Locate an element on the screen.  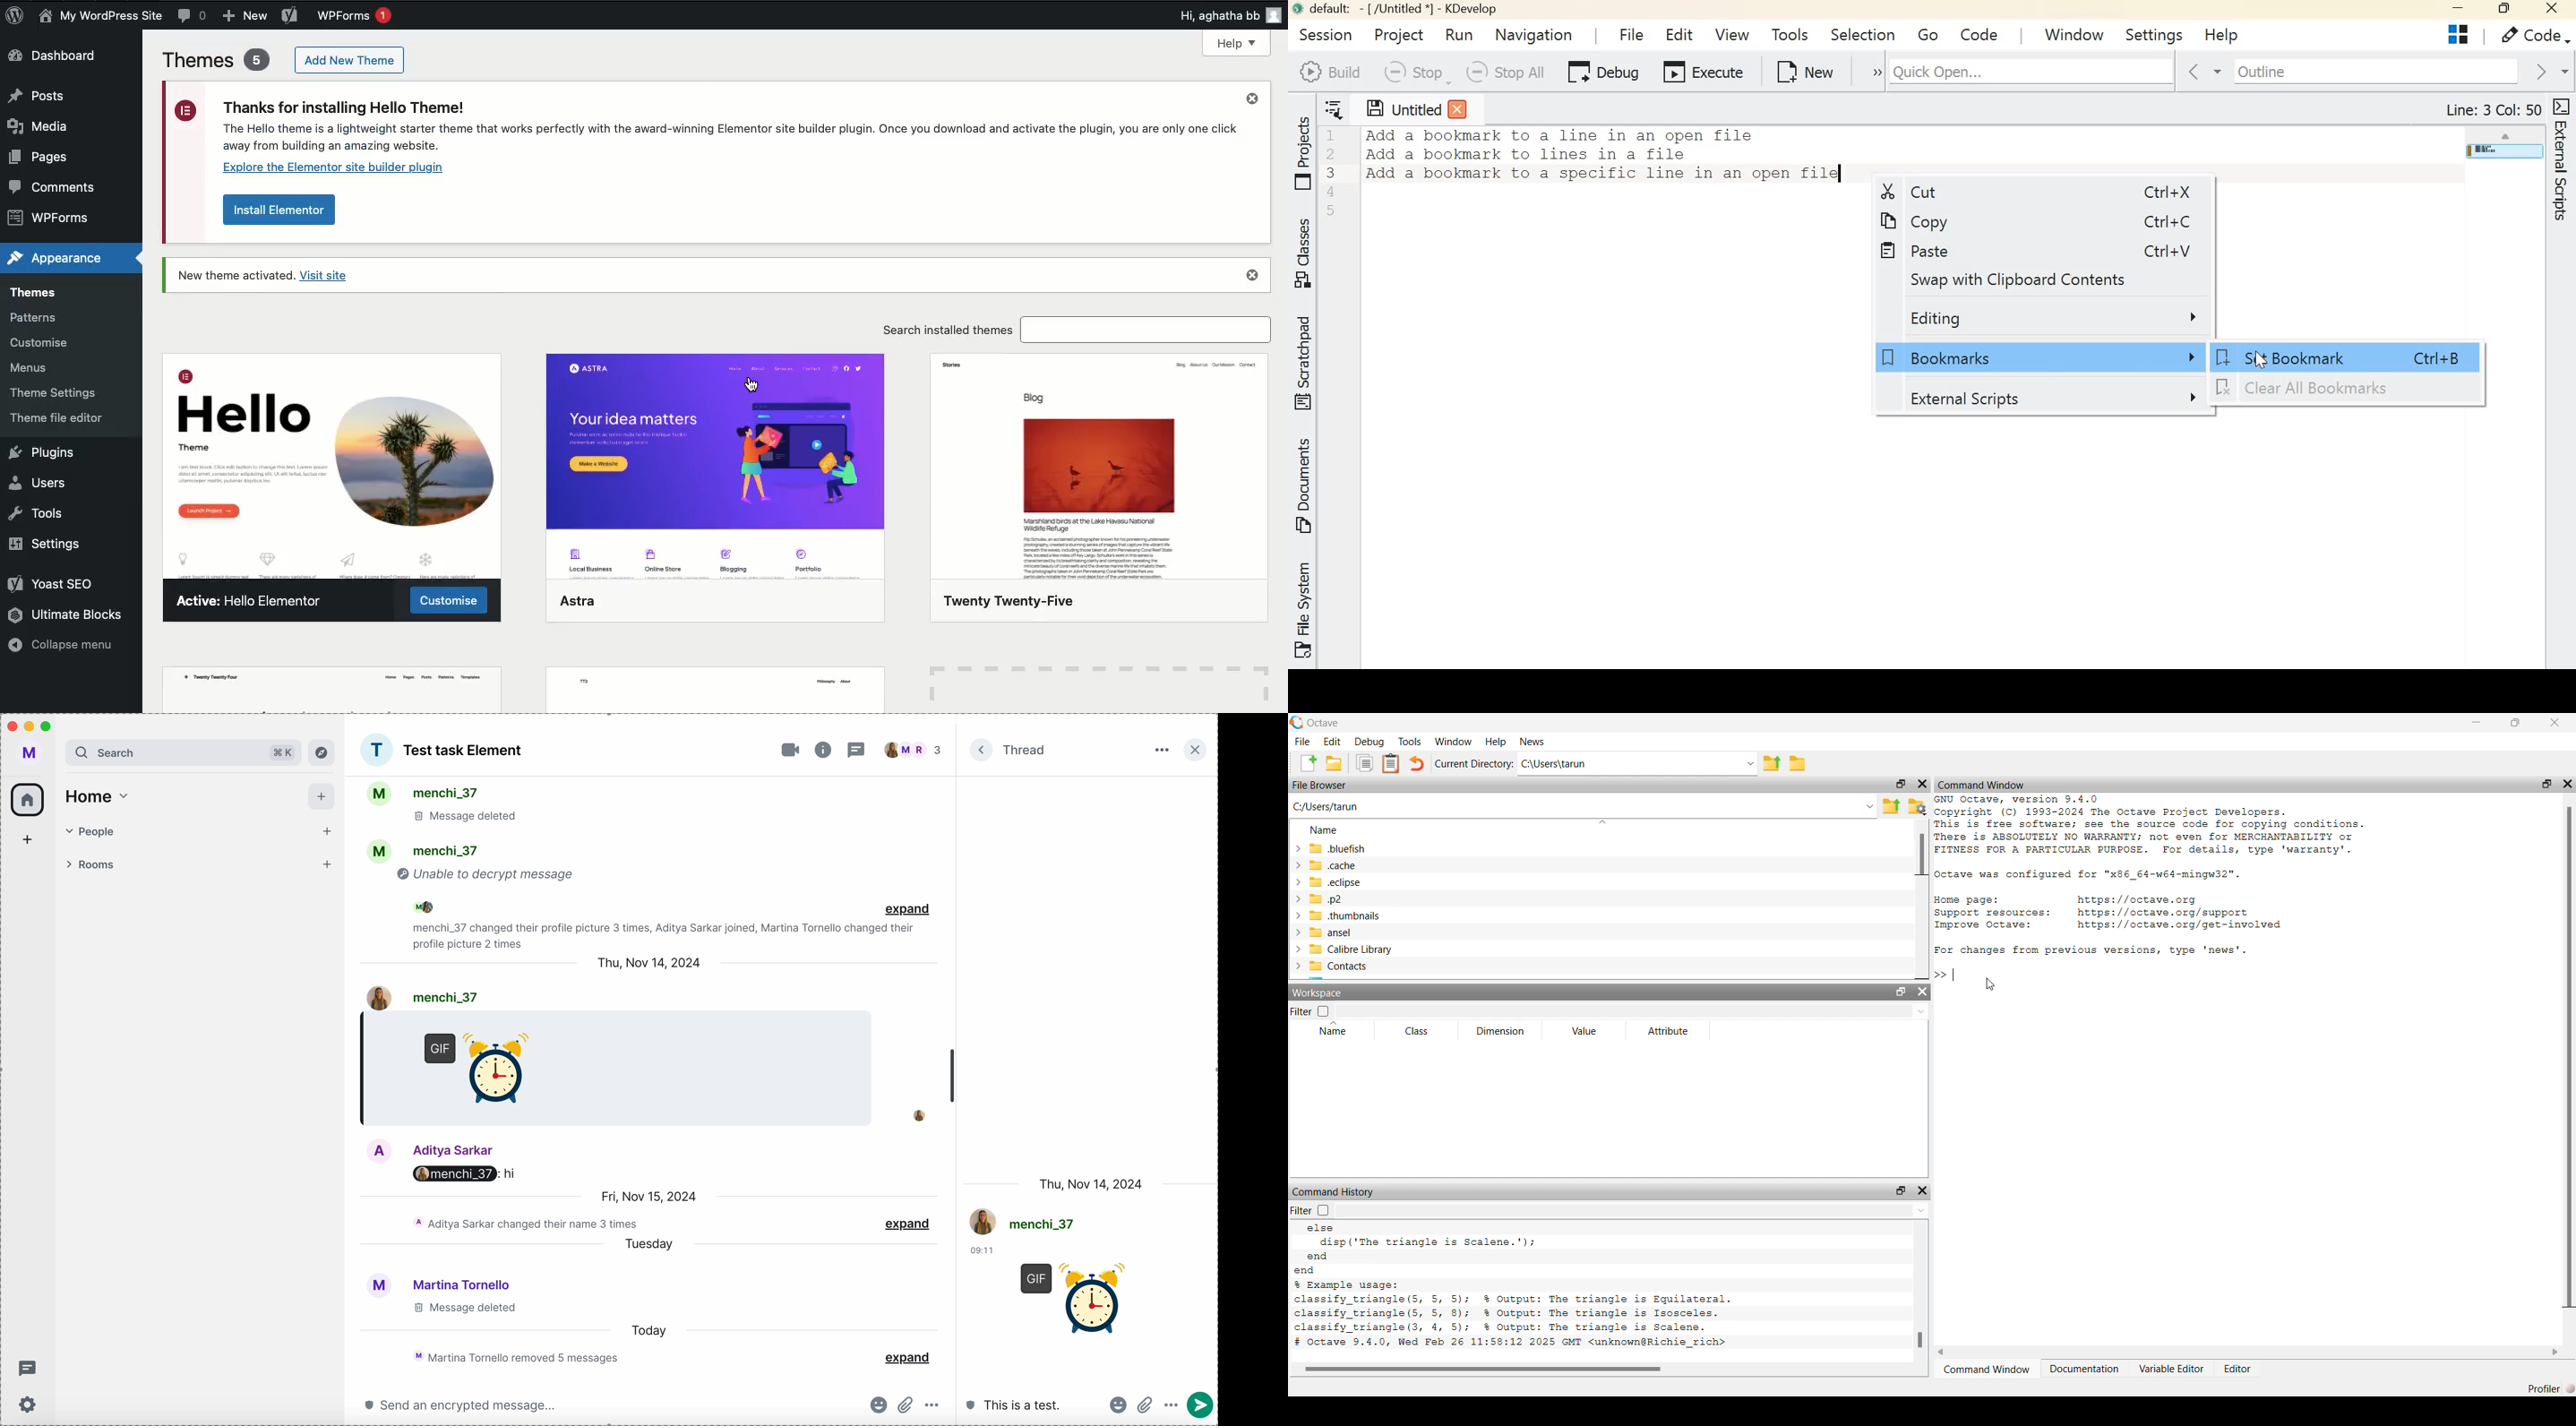
cursor is located at coordinates (751, 386).